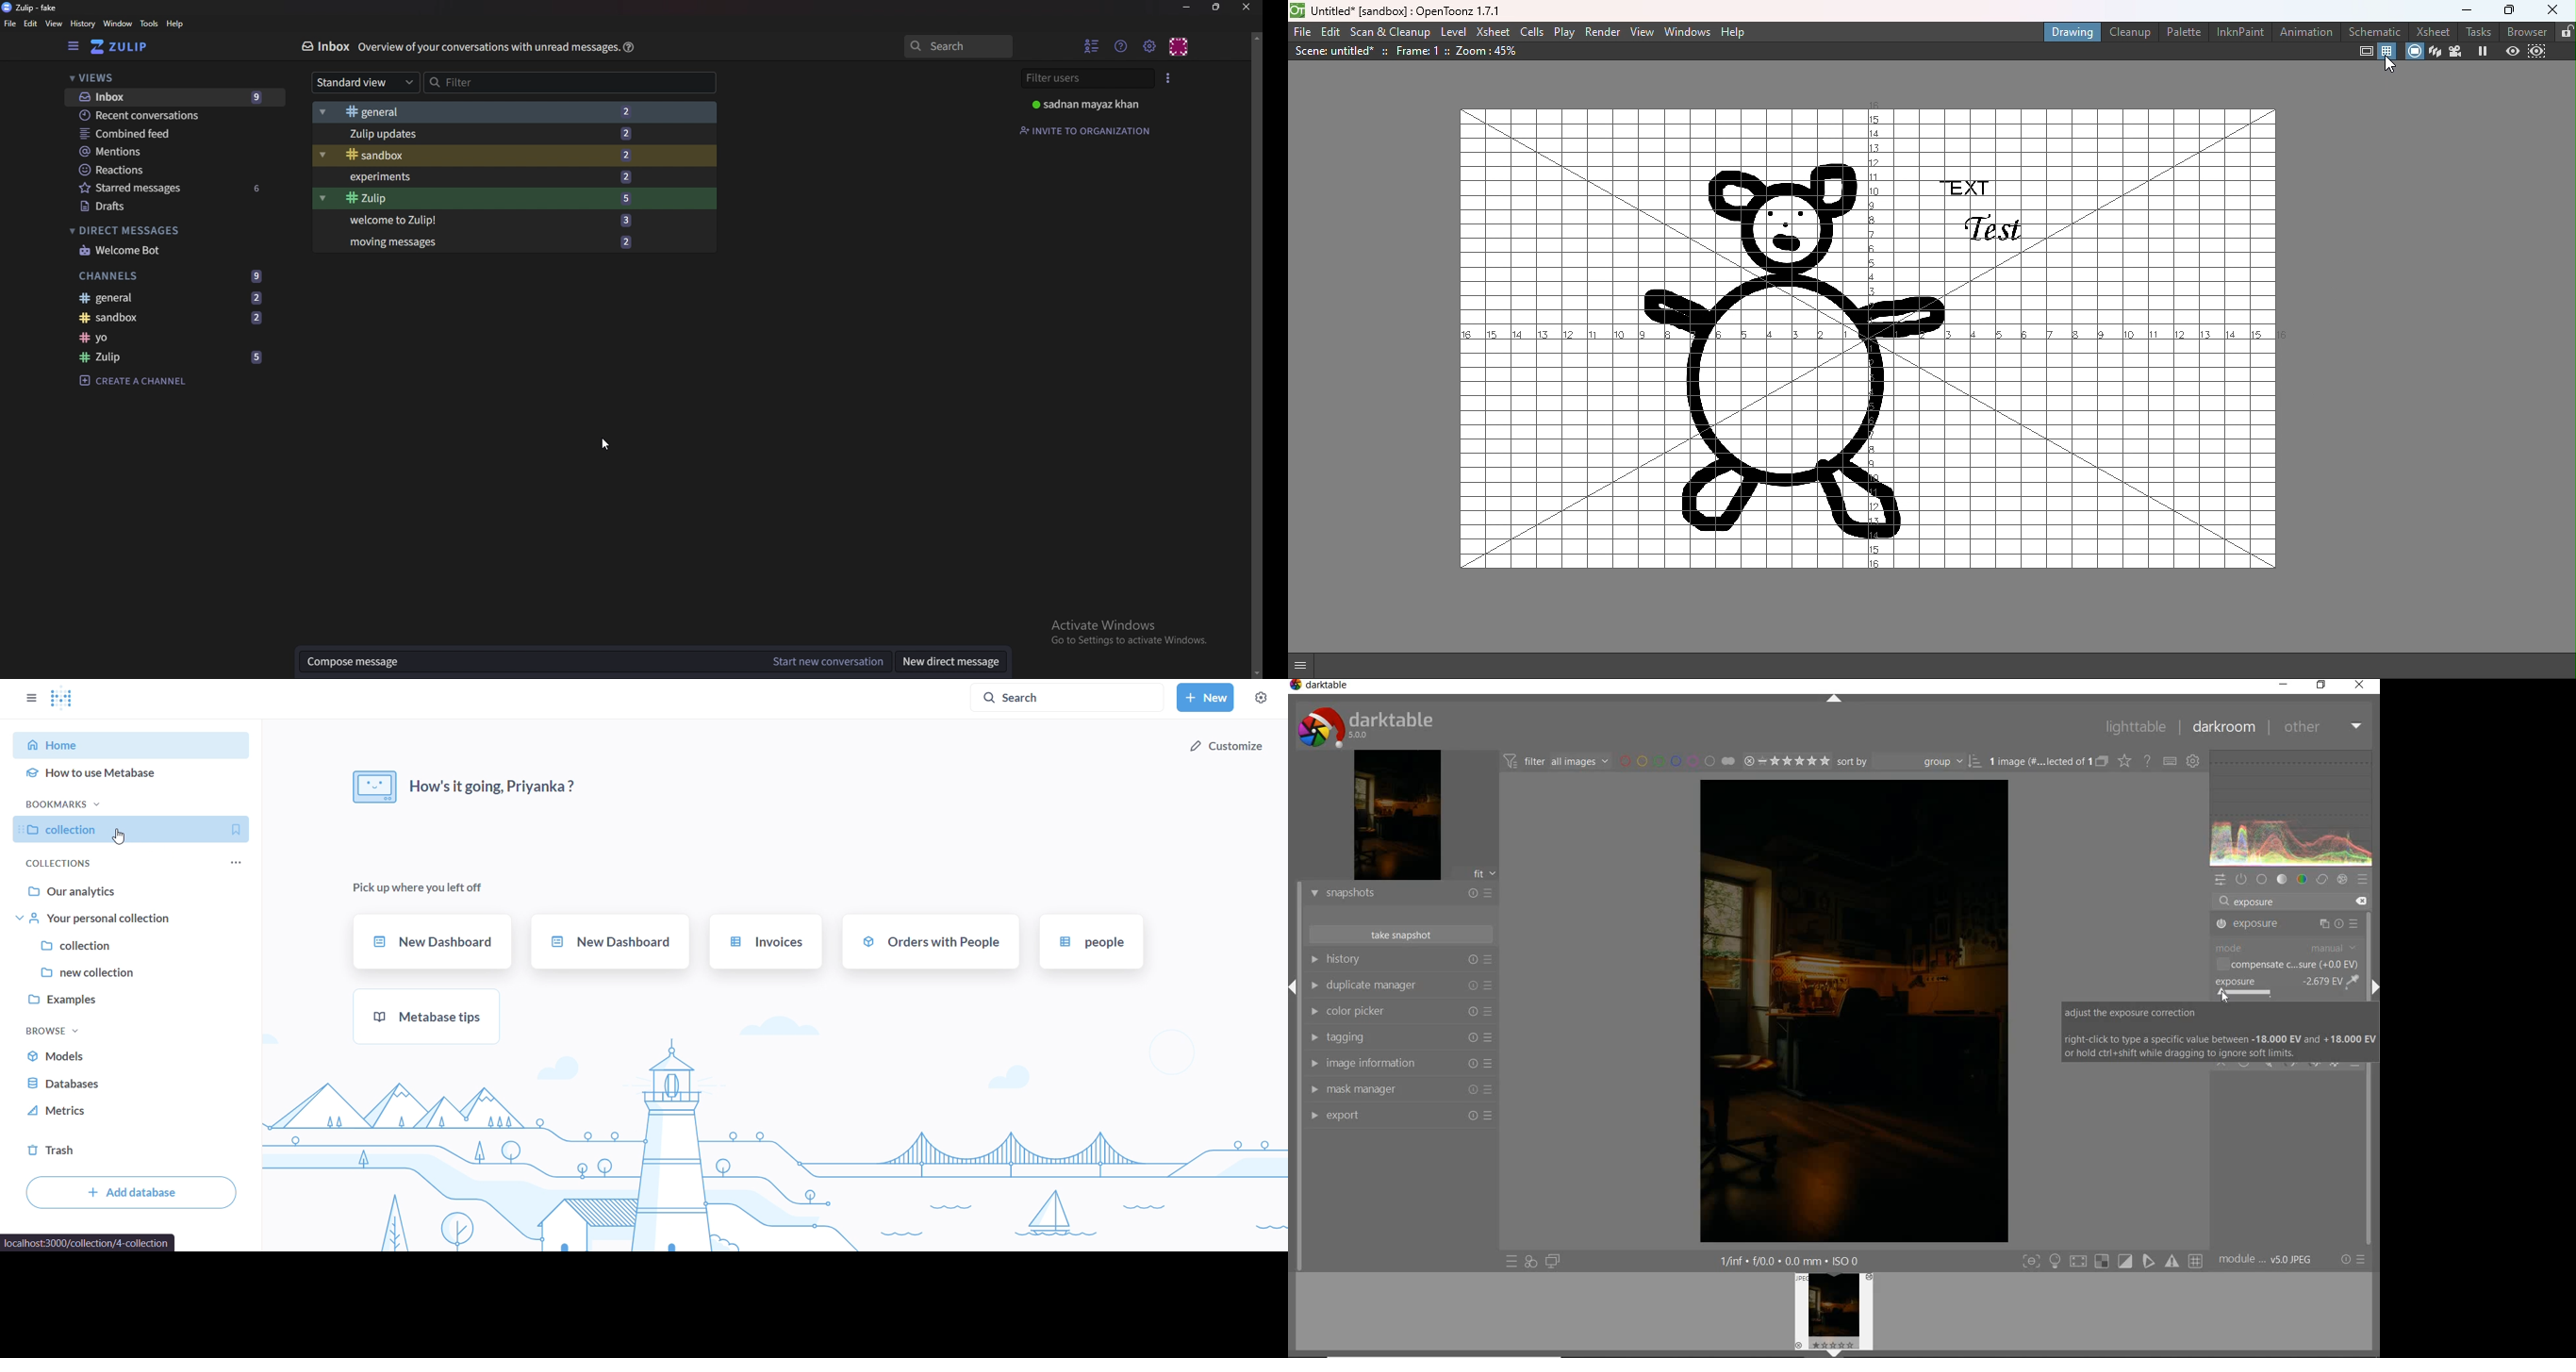  I want to click on lighttable, so click(2138, 726).